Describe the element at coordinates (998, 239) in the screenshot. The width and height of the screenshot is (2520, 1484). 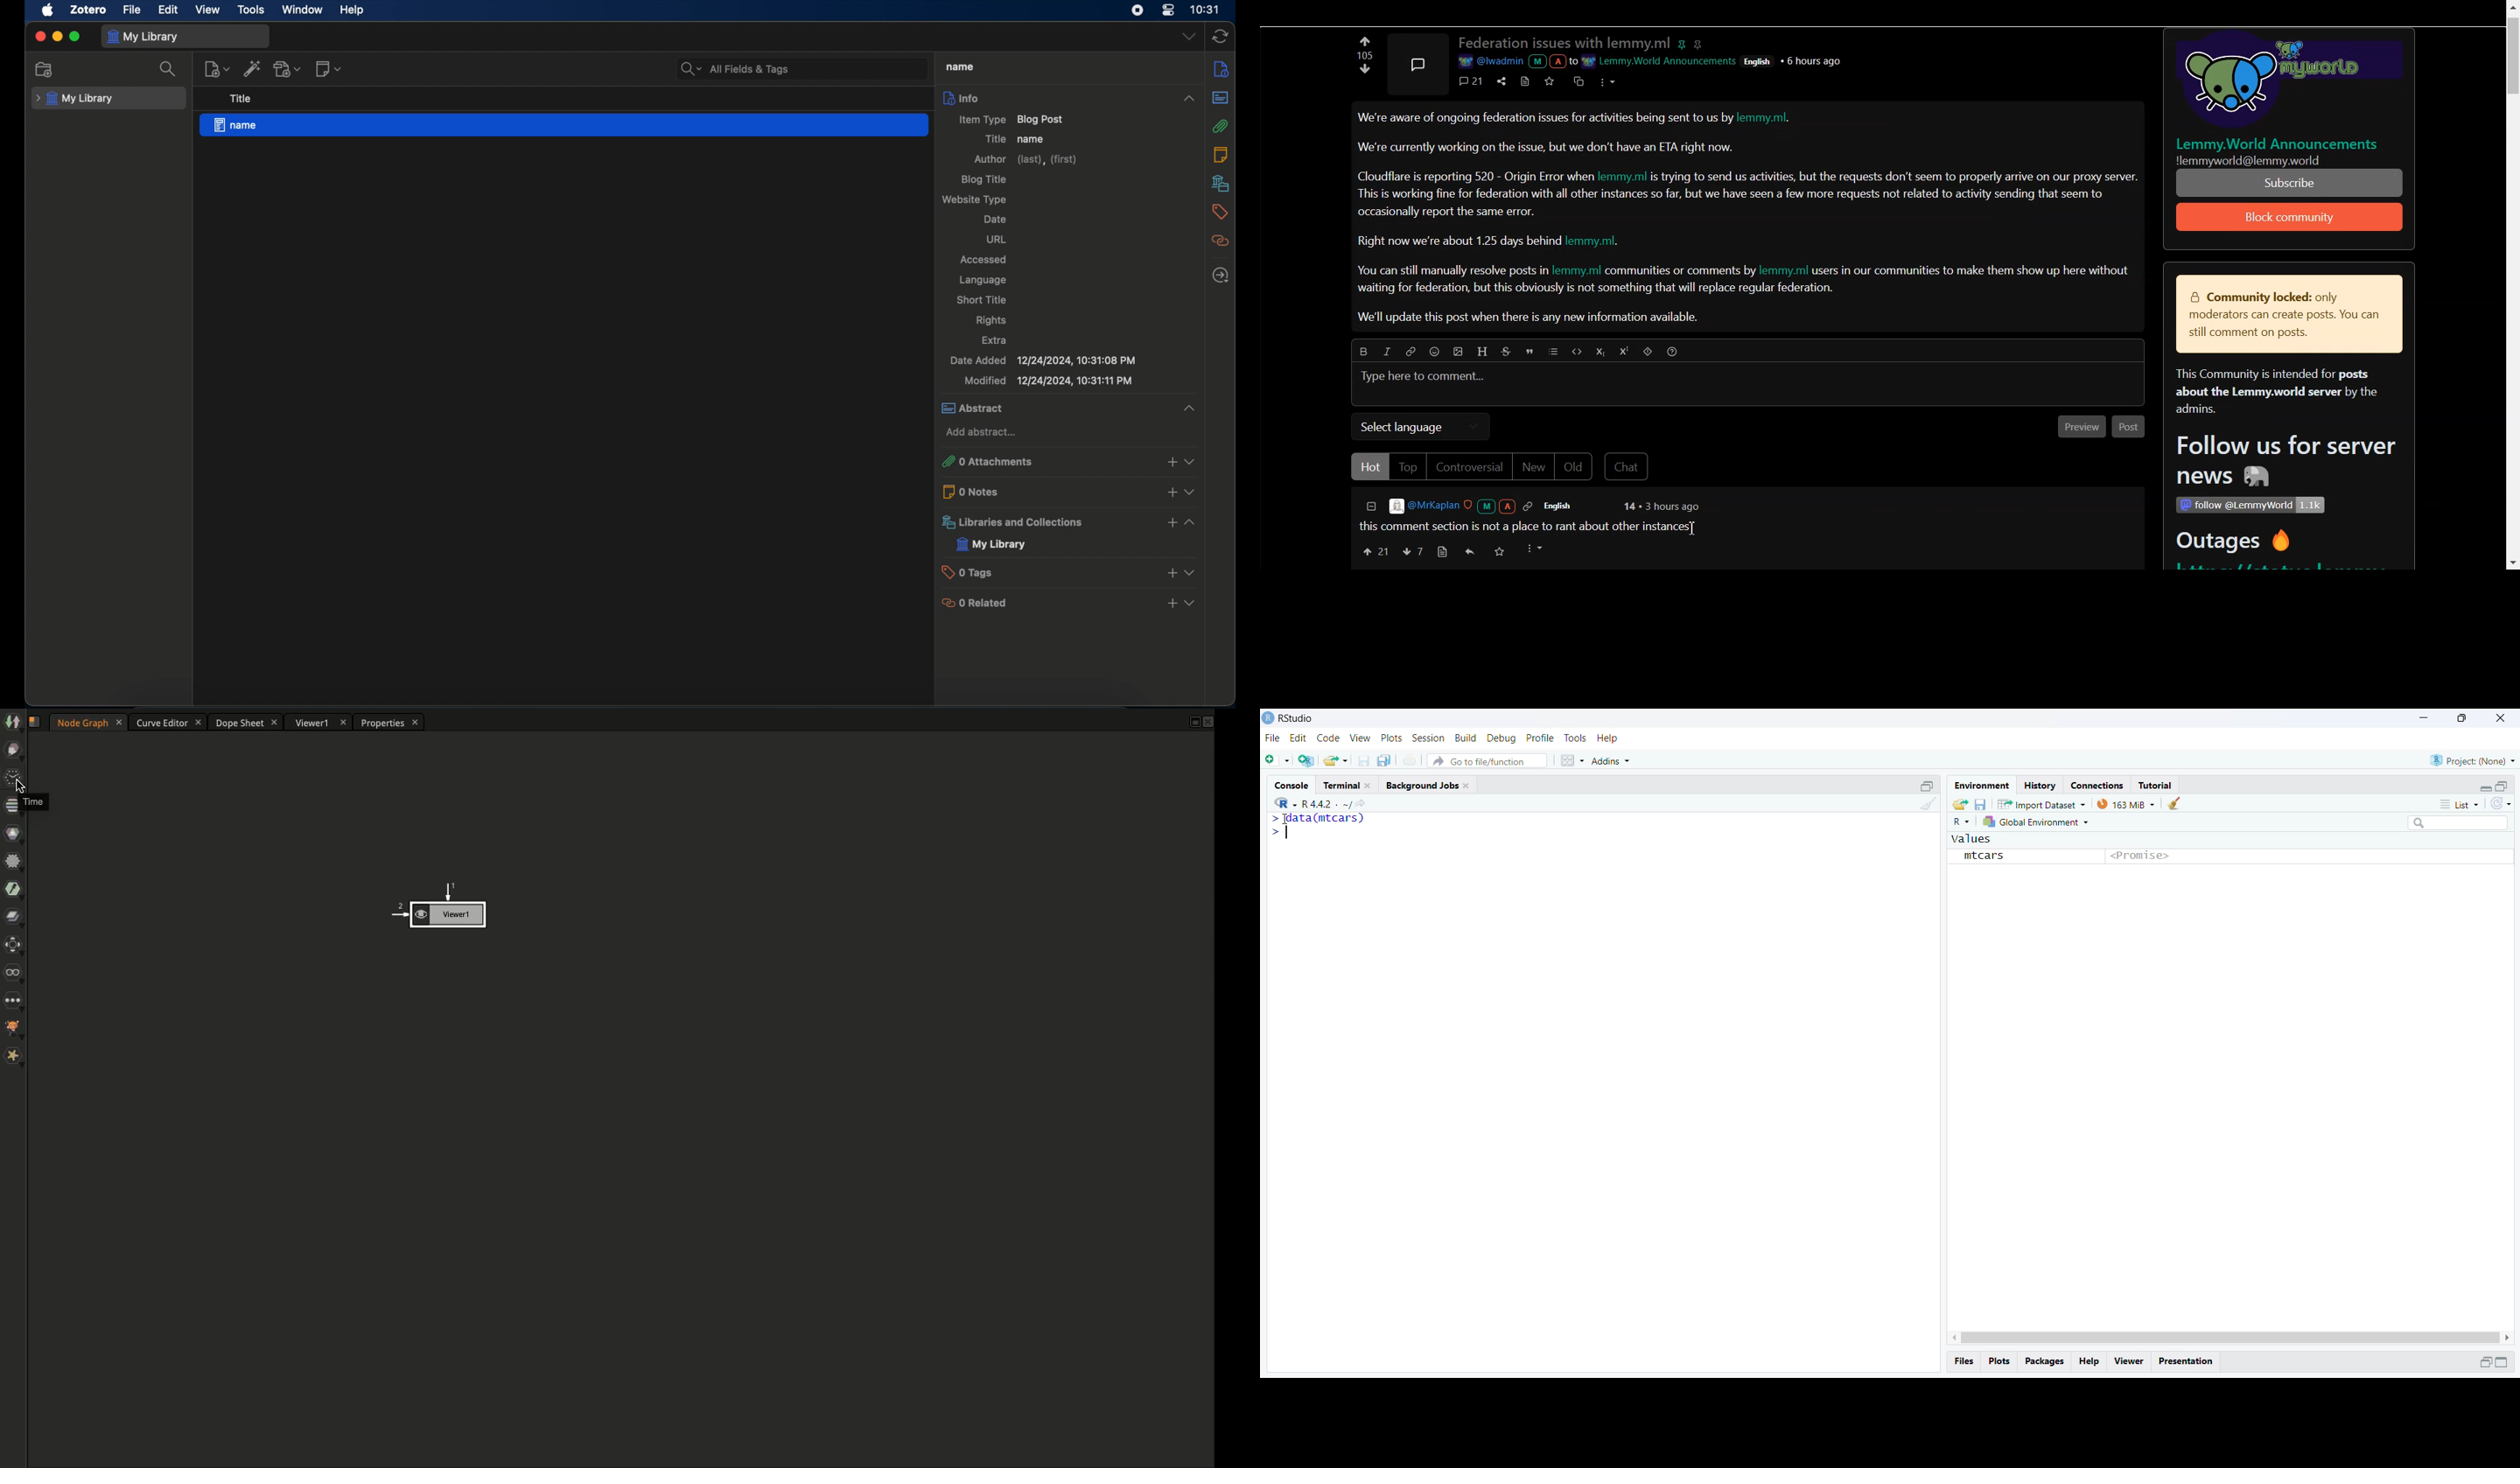
I see `url` at that location.